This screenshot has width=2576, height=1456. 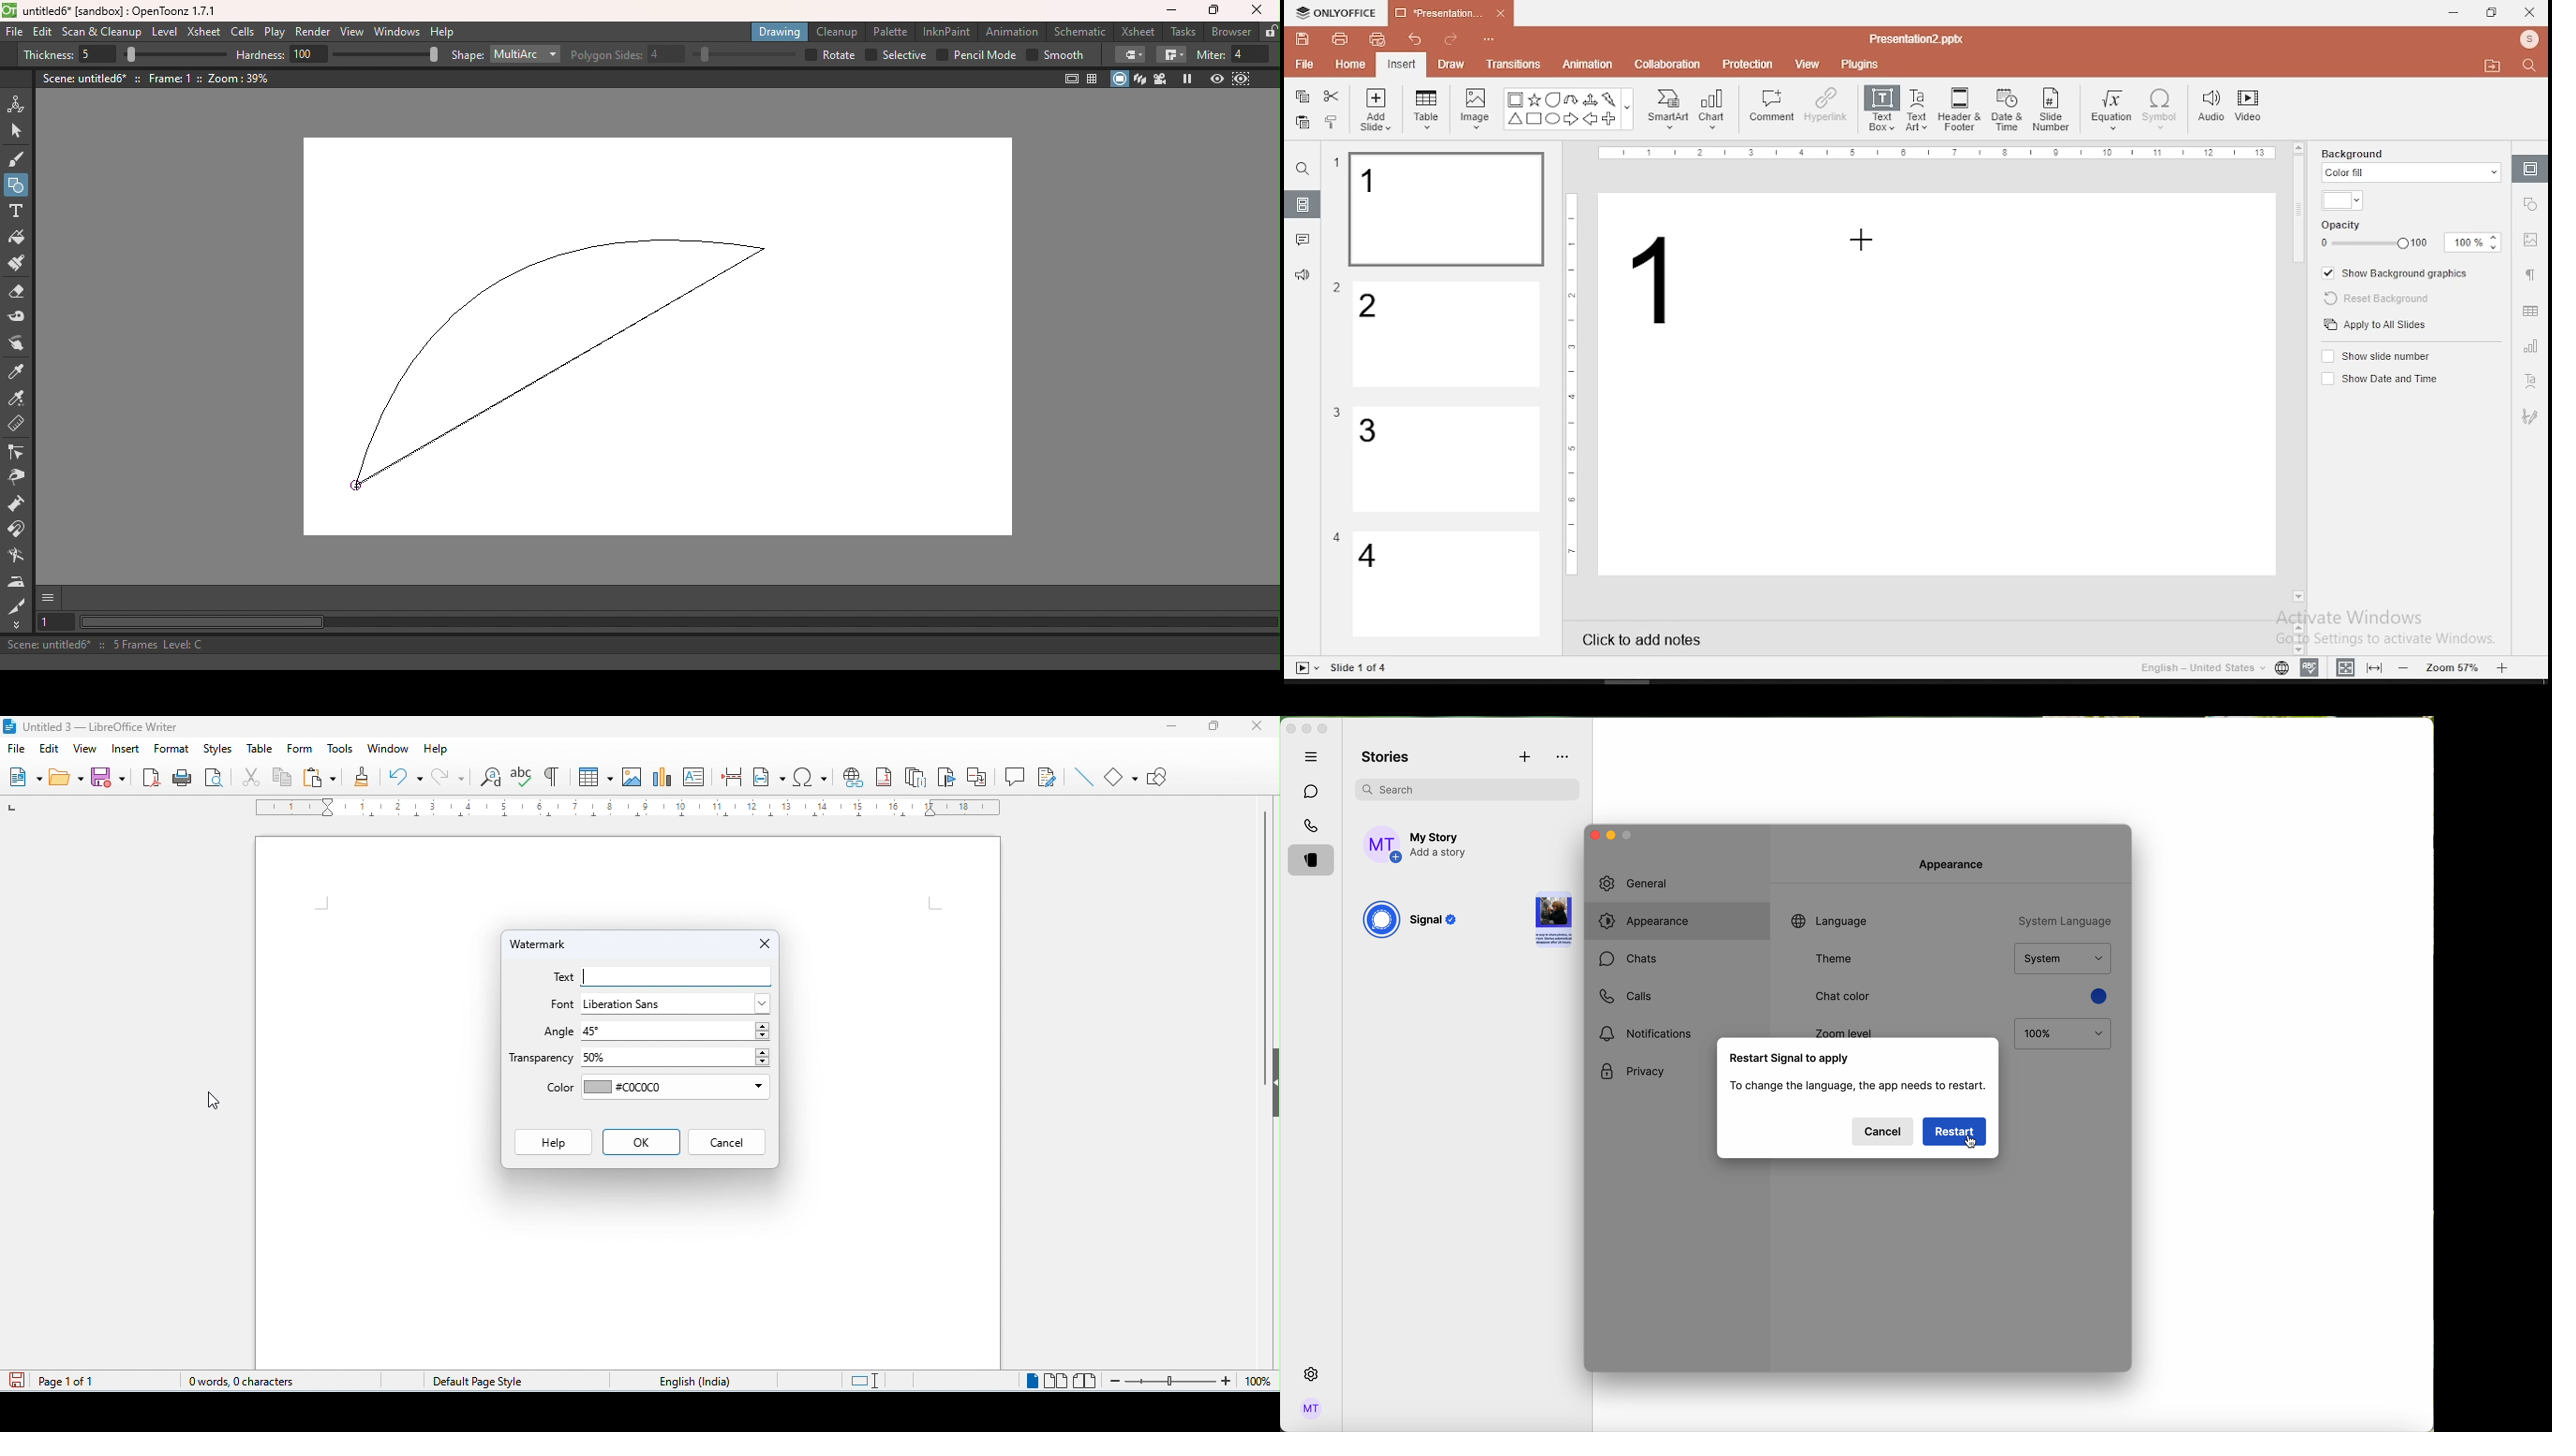 What do you see at coordinates (2412, 236) in the screenshot?
I see `opacity` at bounding box center [2412, 236].